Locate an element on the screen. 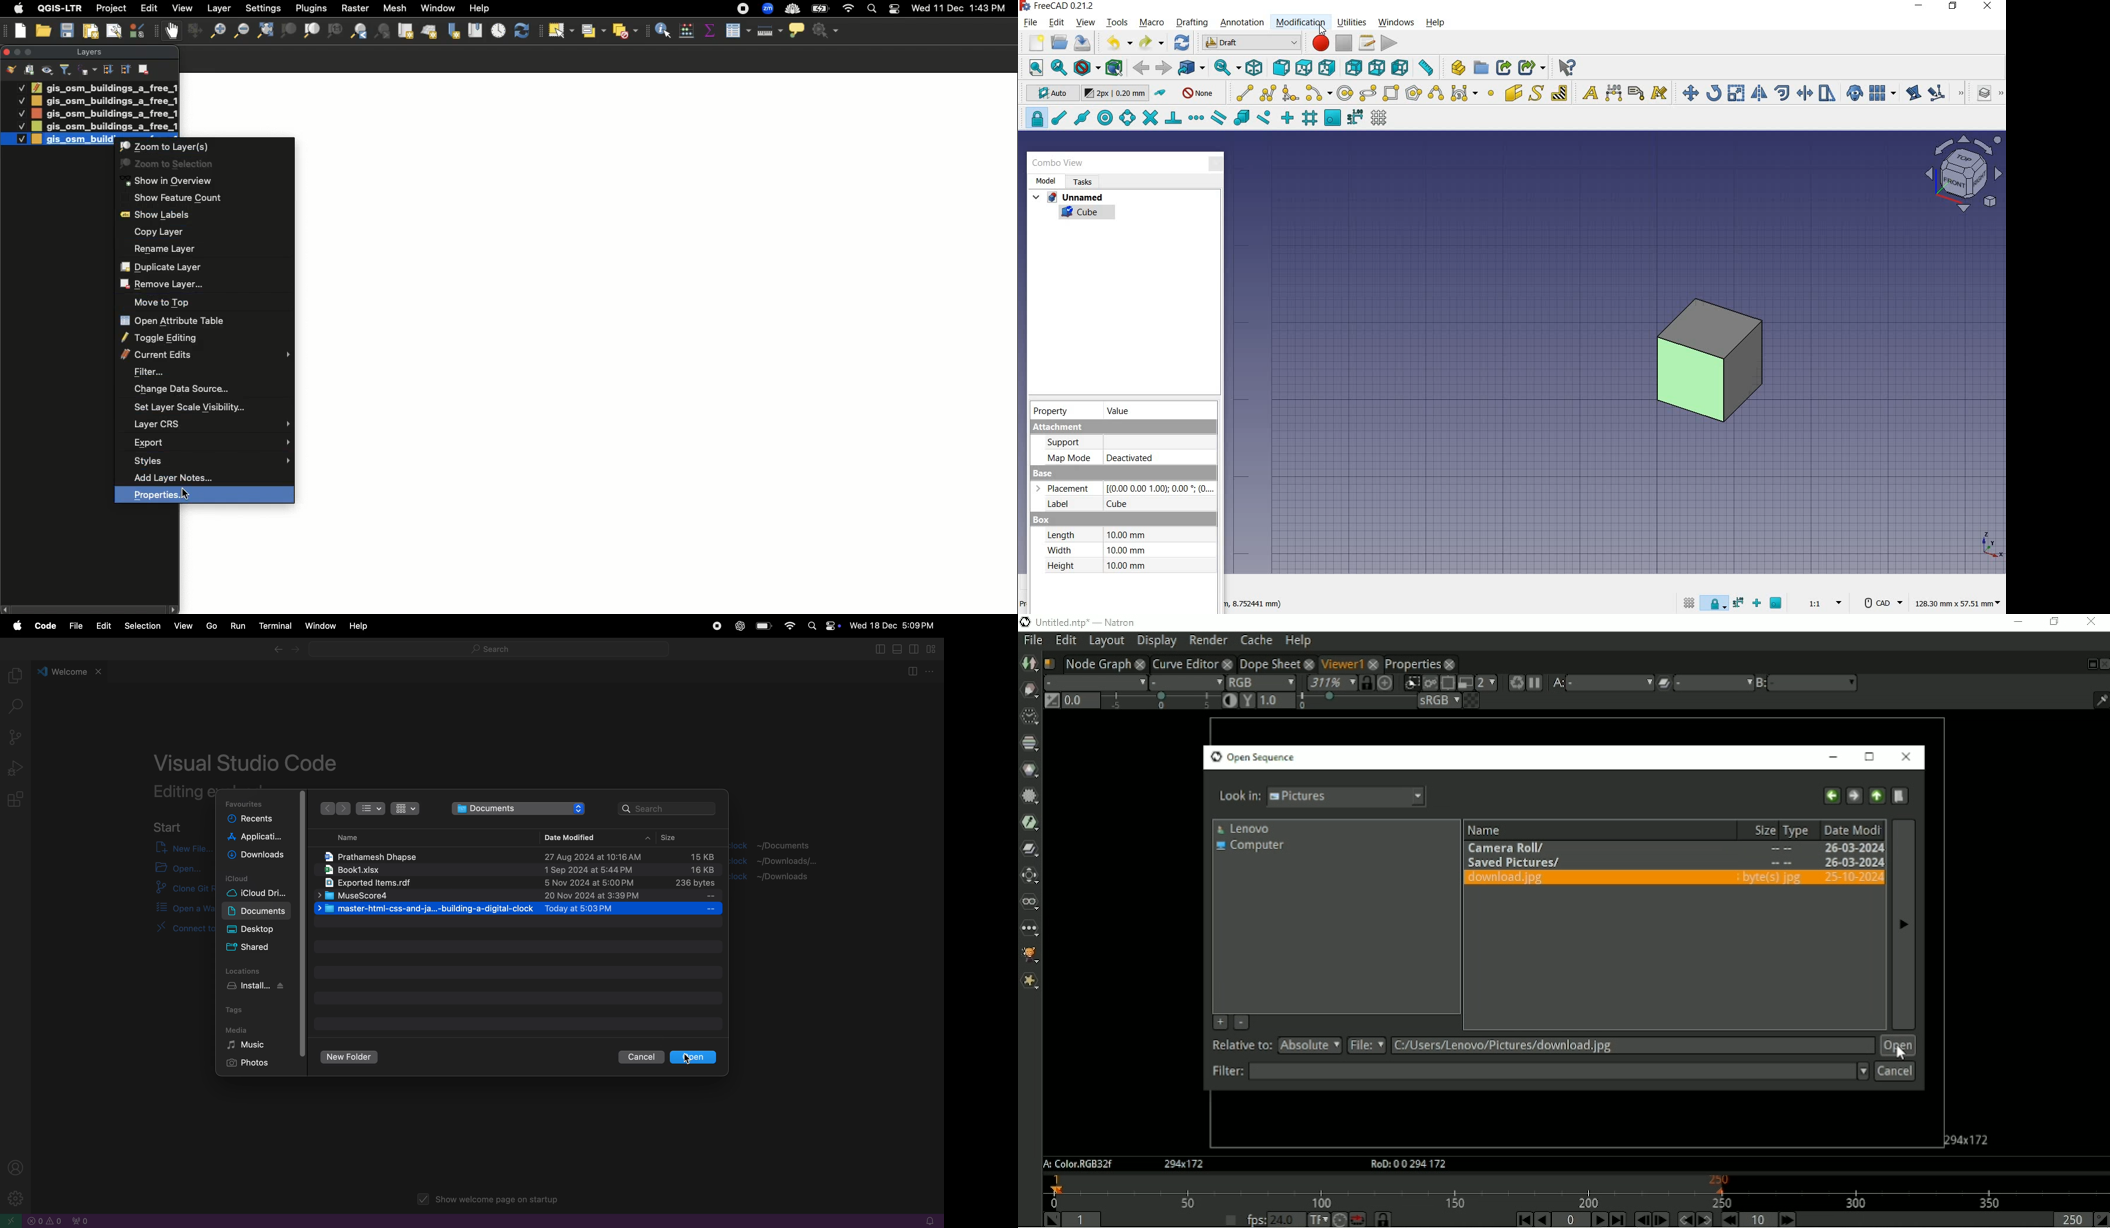 The width and height of the screenshot is (2128, 1232). label is located at coordinates (1636, 93).